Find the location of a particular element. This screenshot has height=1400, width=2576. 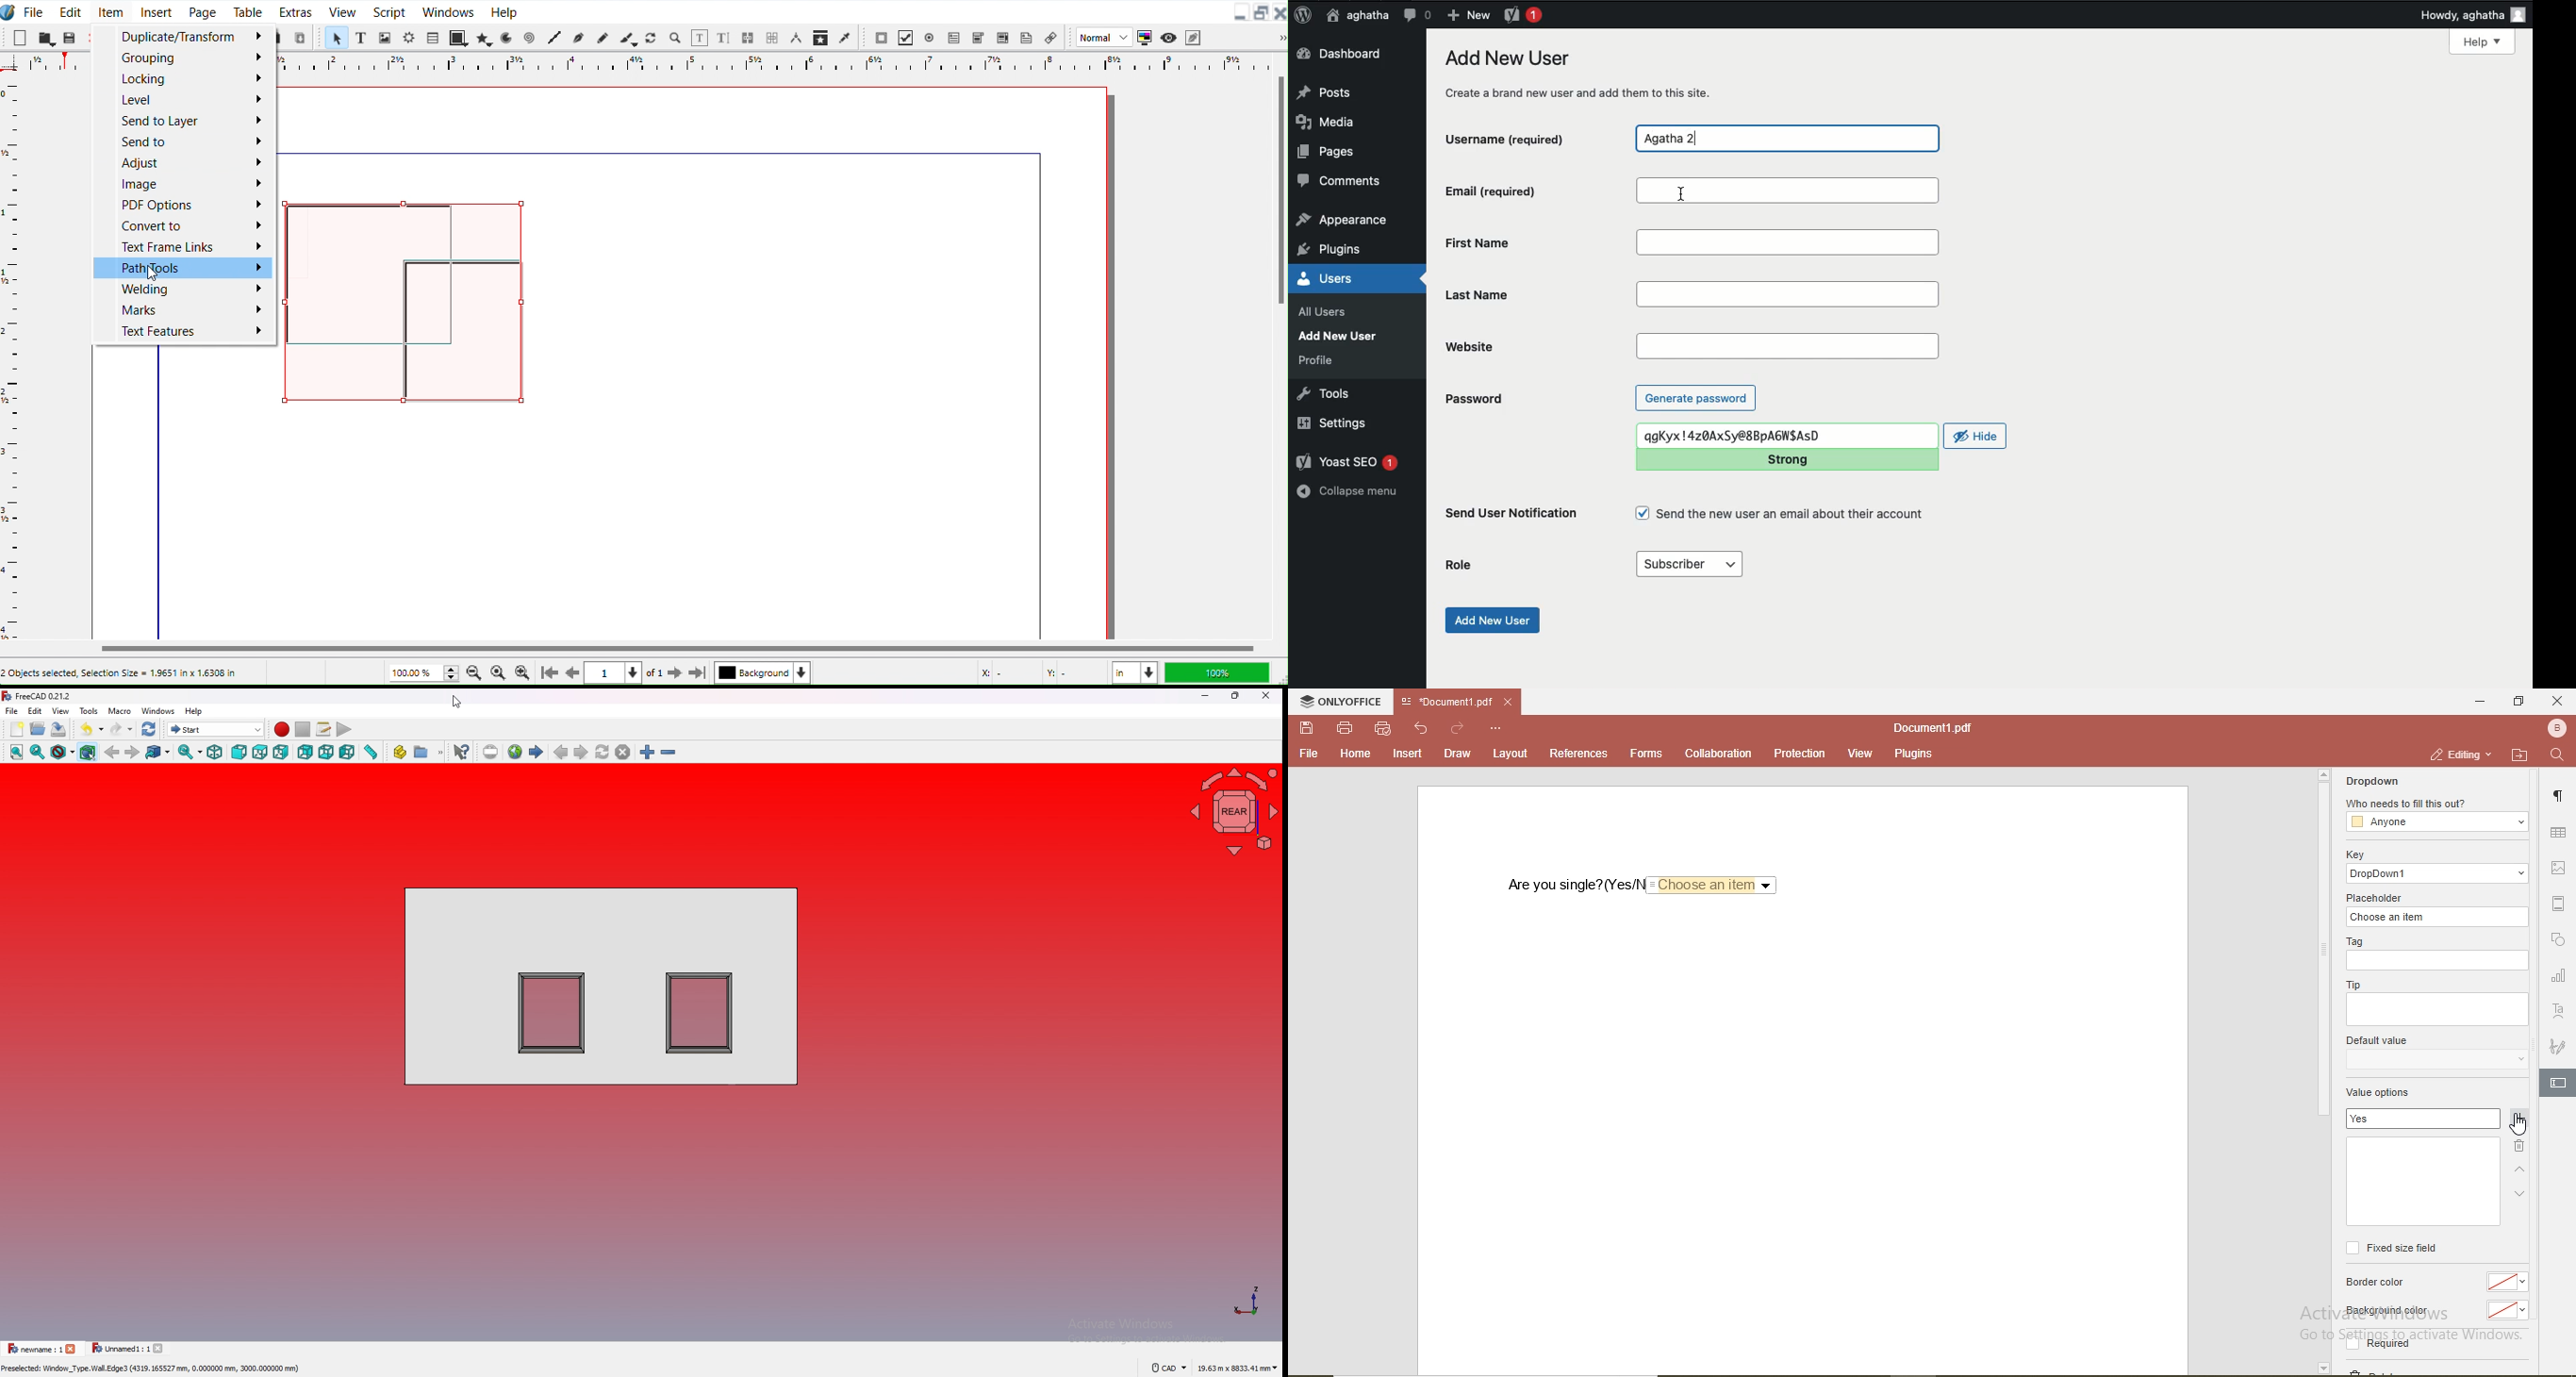

Howdy, aghatha is located at coordinates (2475, 16).